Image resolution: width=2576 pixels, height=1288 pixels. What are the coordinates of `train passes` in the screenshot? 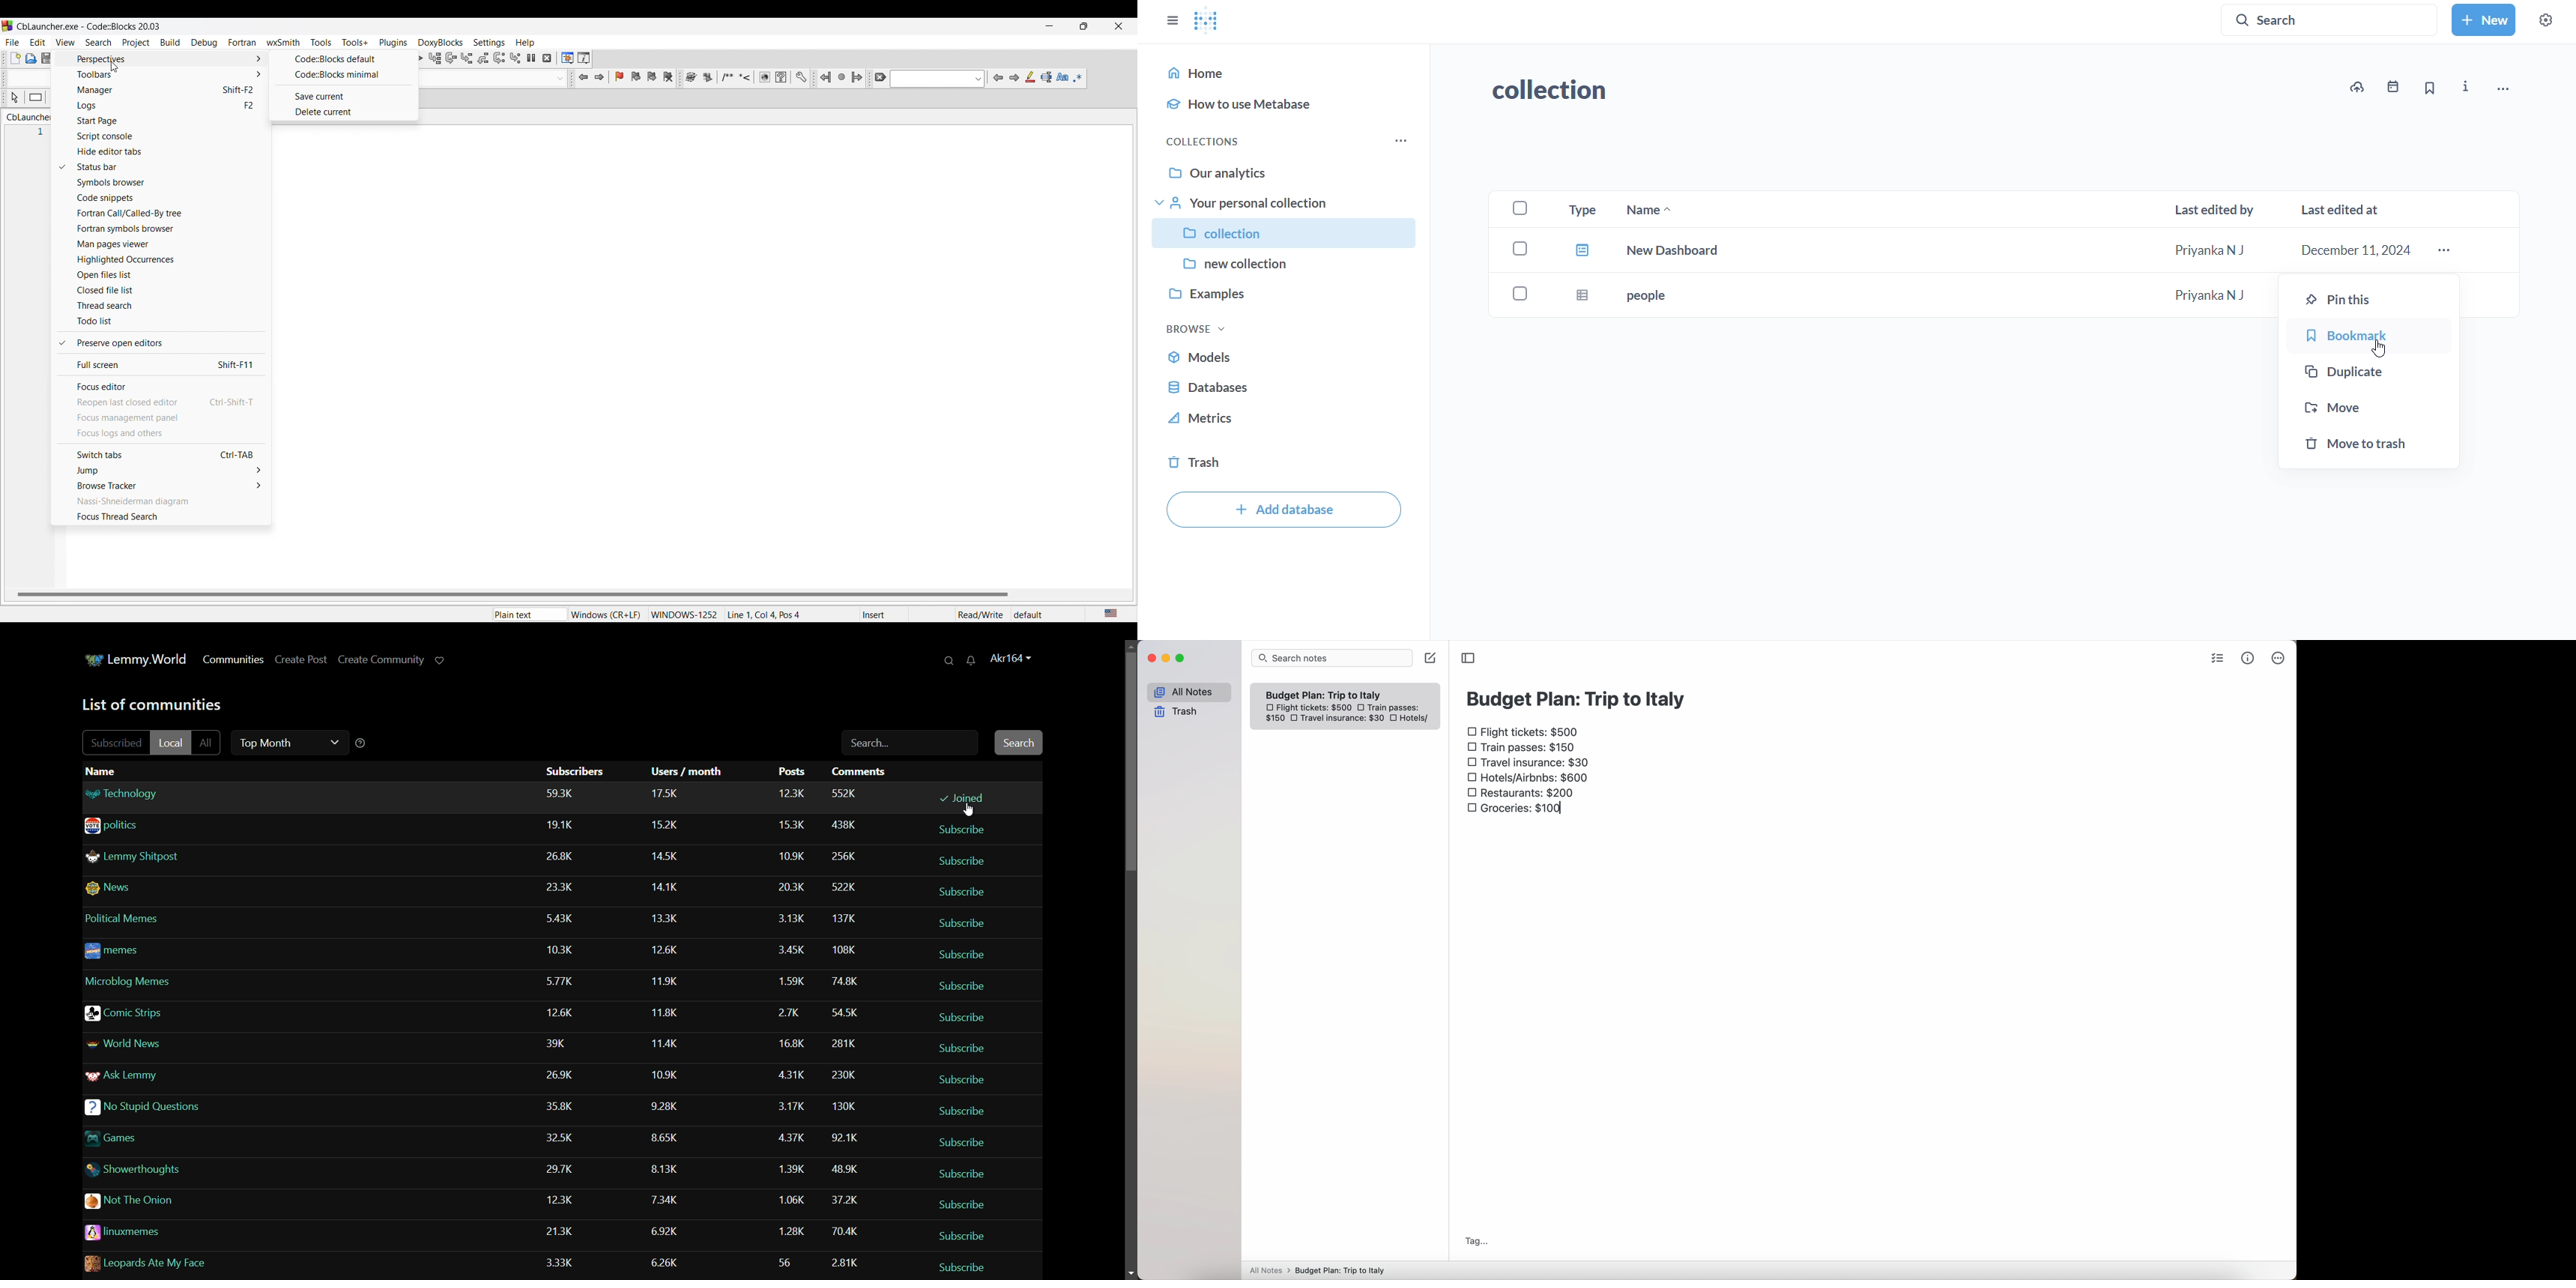 It's located at (1394, 706).